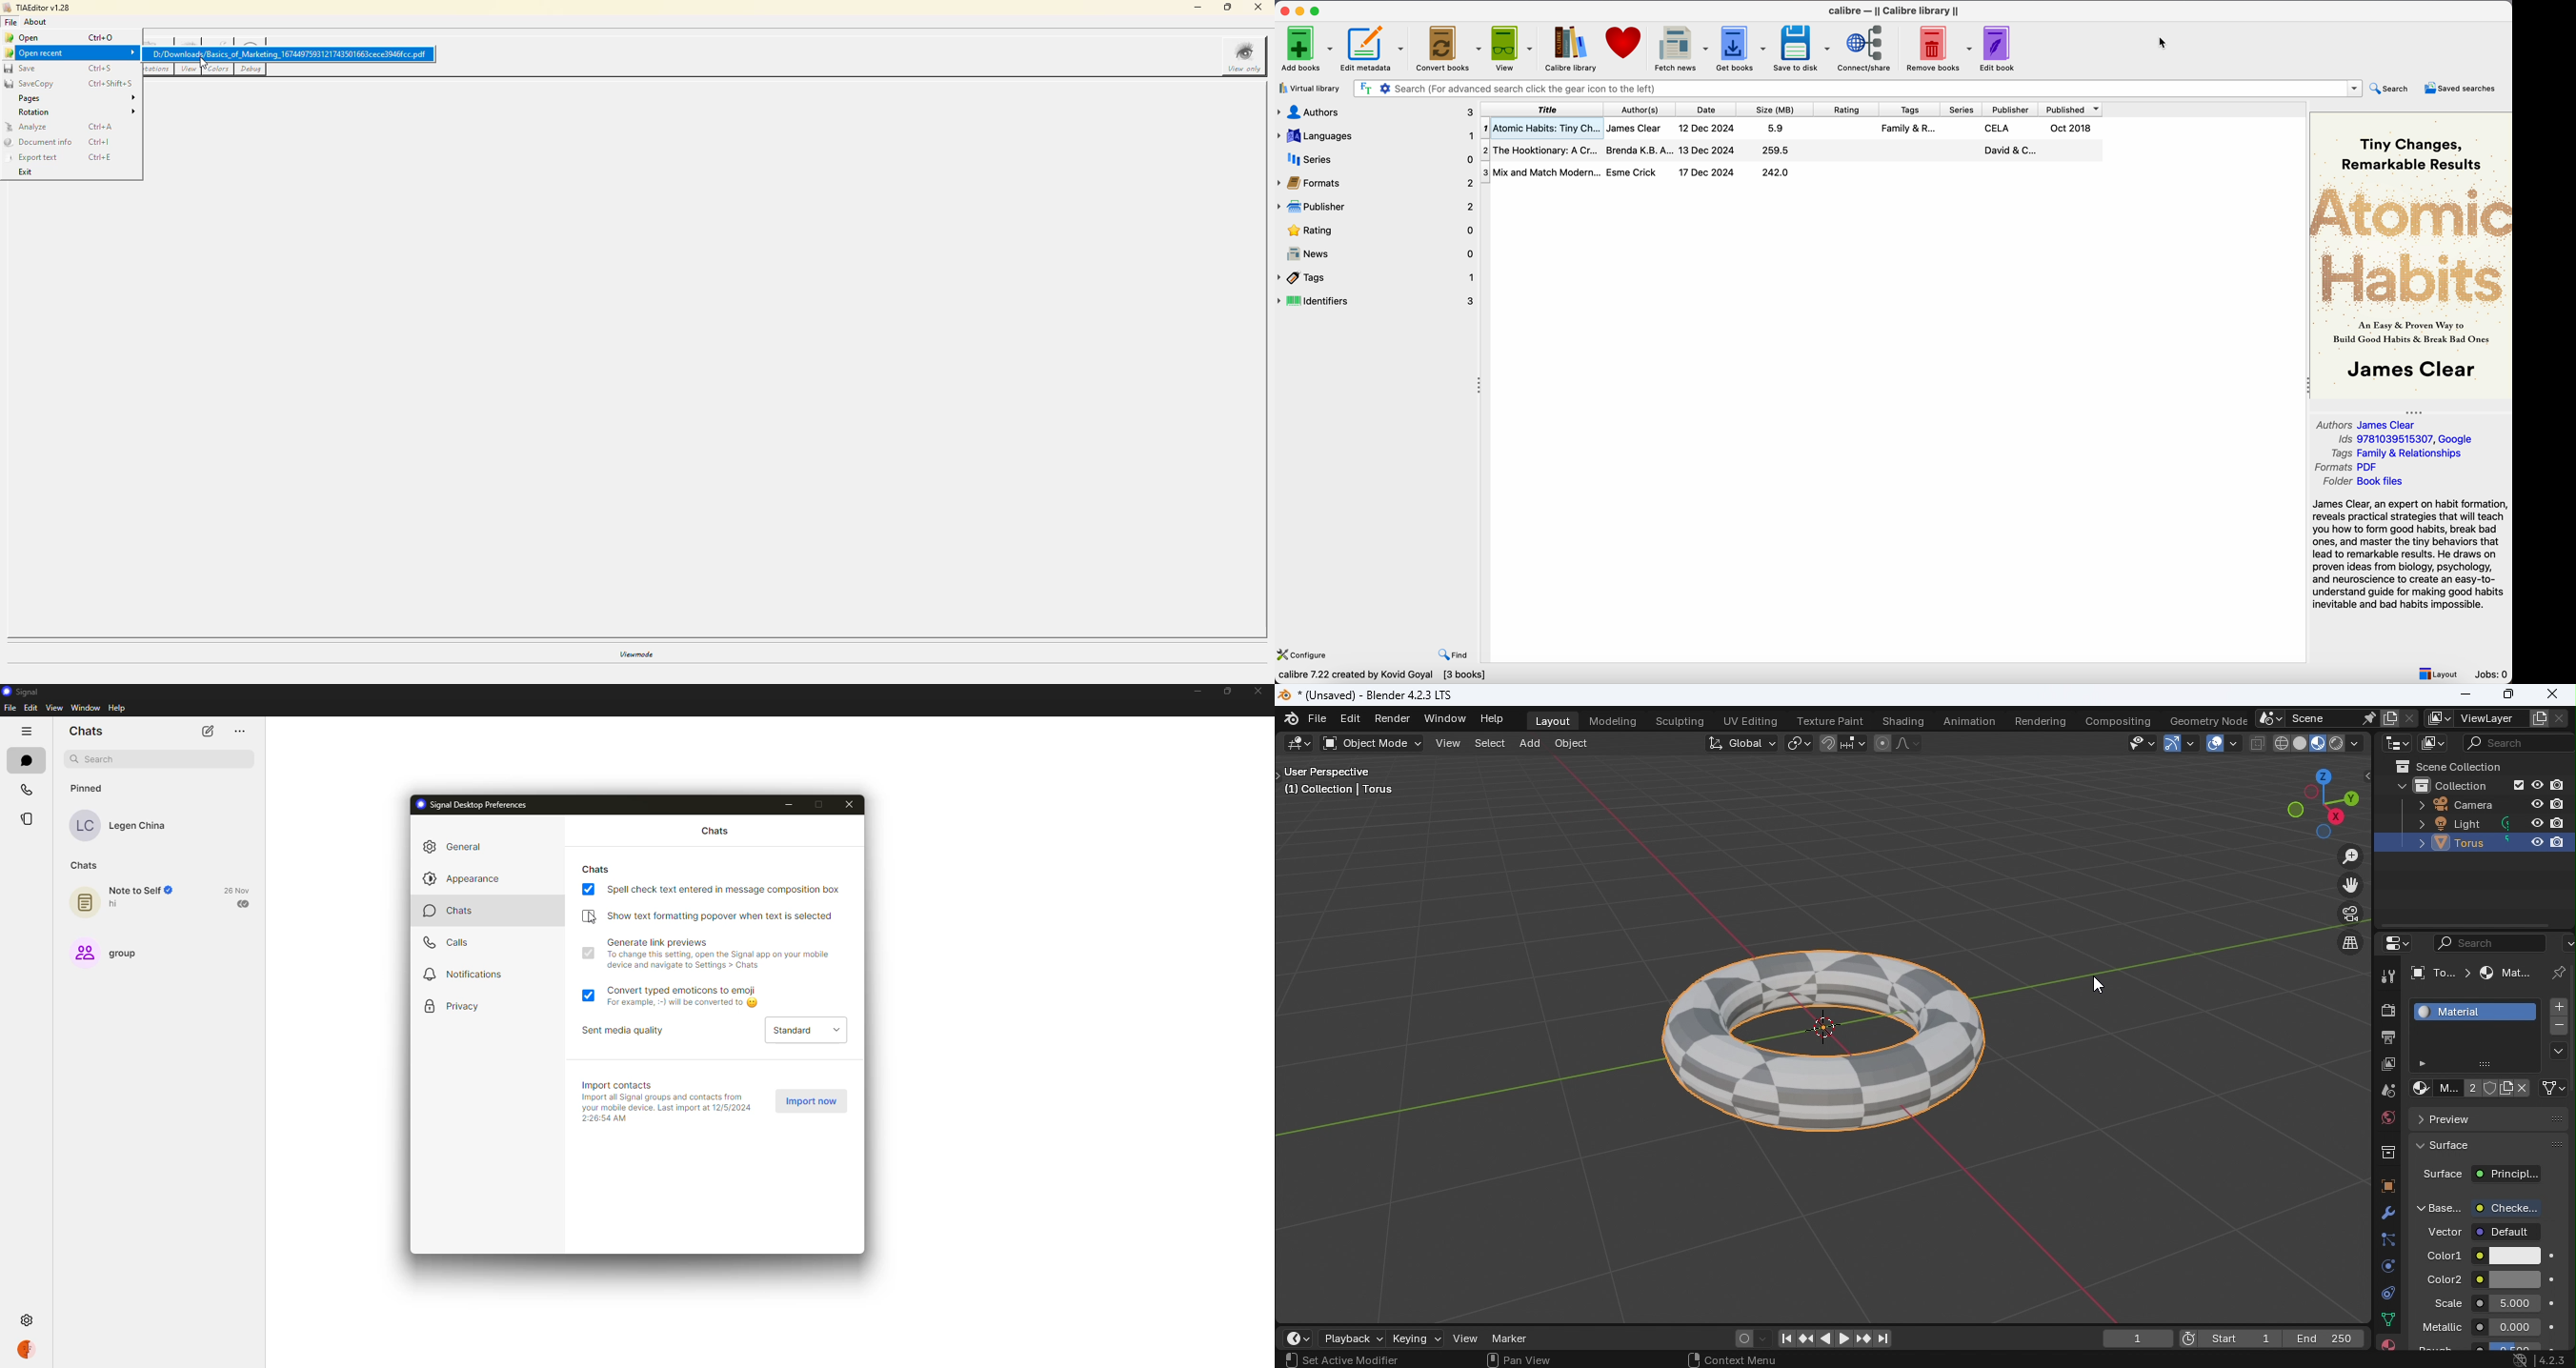 The image size is (2576, 1372). Describe the element at coordinates (2401, 453) in the screenshot. I see `Tags Family & Relationships` at that location.